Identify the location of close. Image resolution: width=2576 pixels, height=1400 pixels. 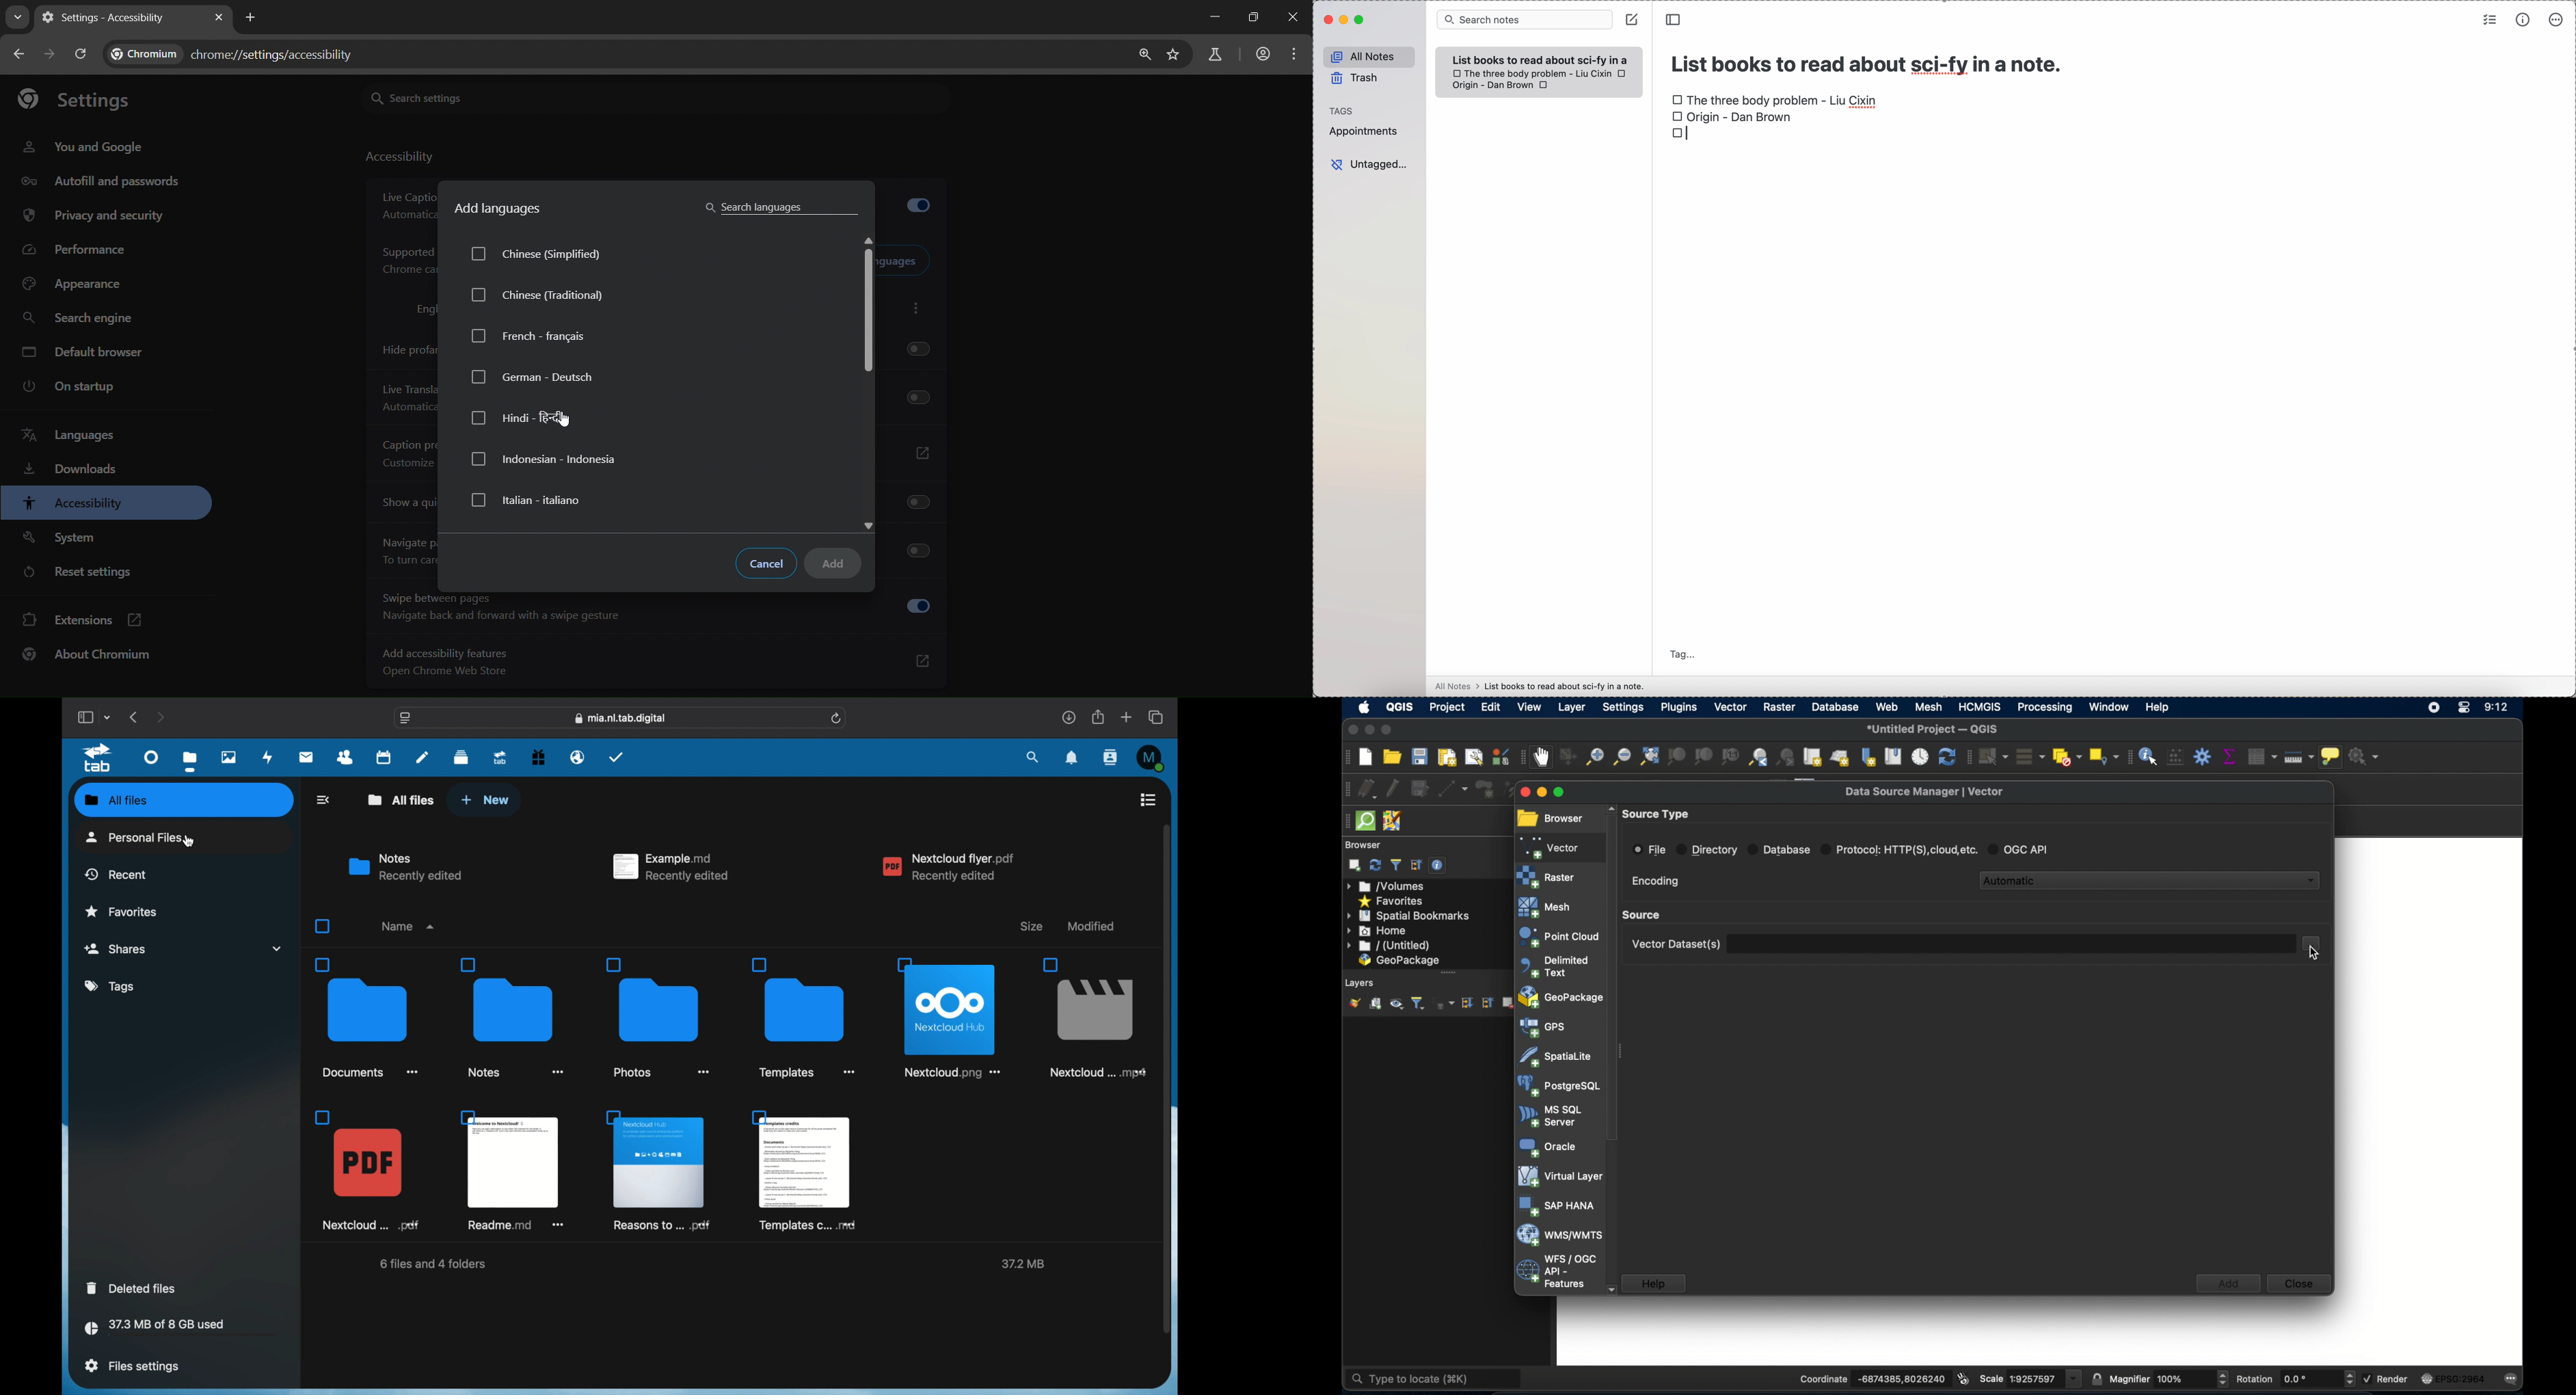
(1350, 729).